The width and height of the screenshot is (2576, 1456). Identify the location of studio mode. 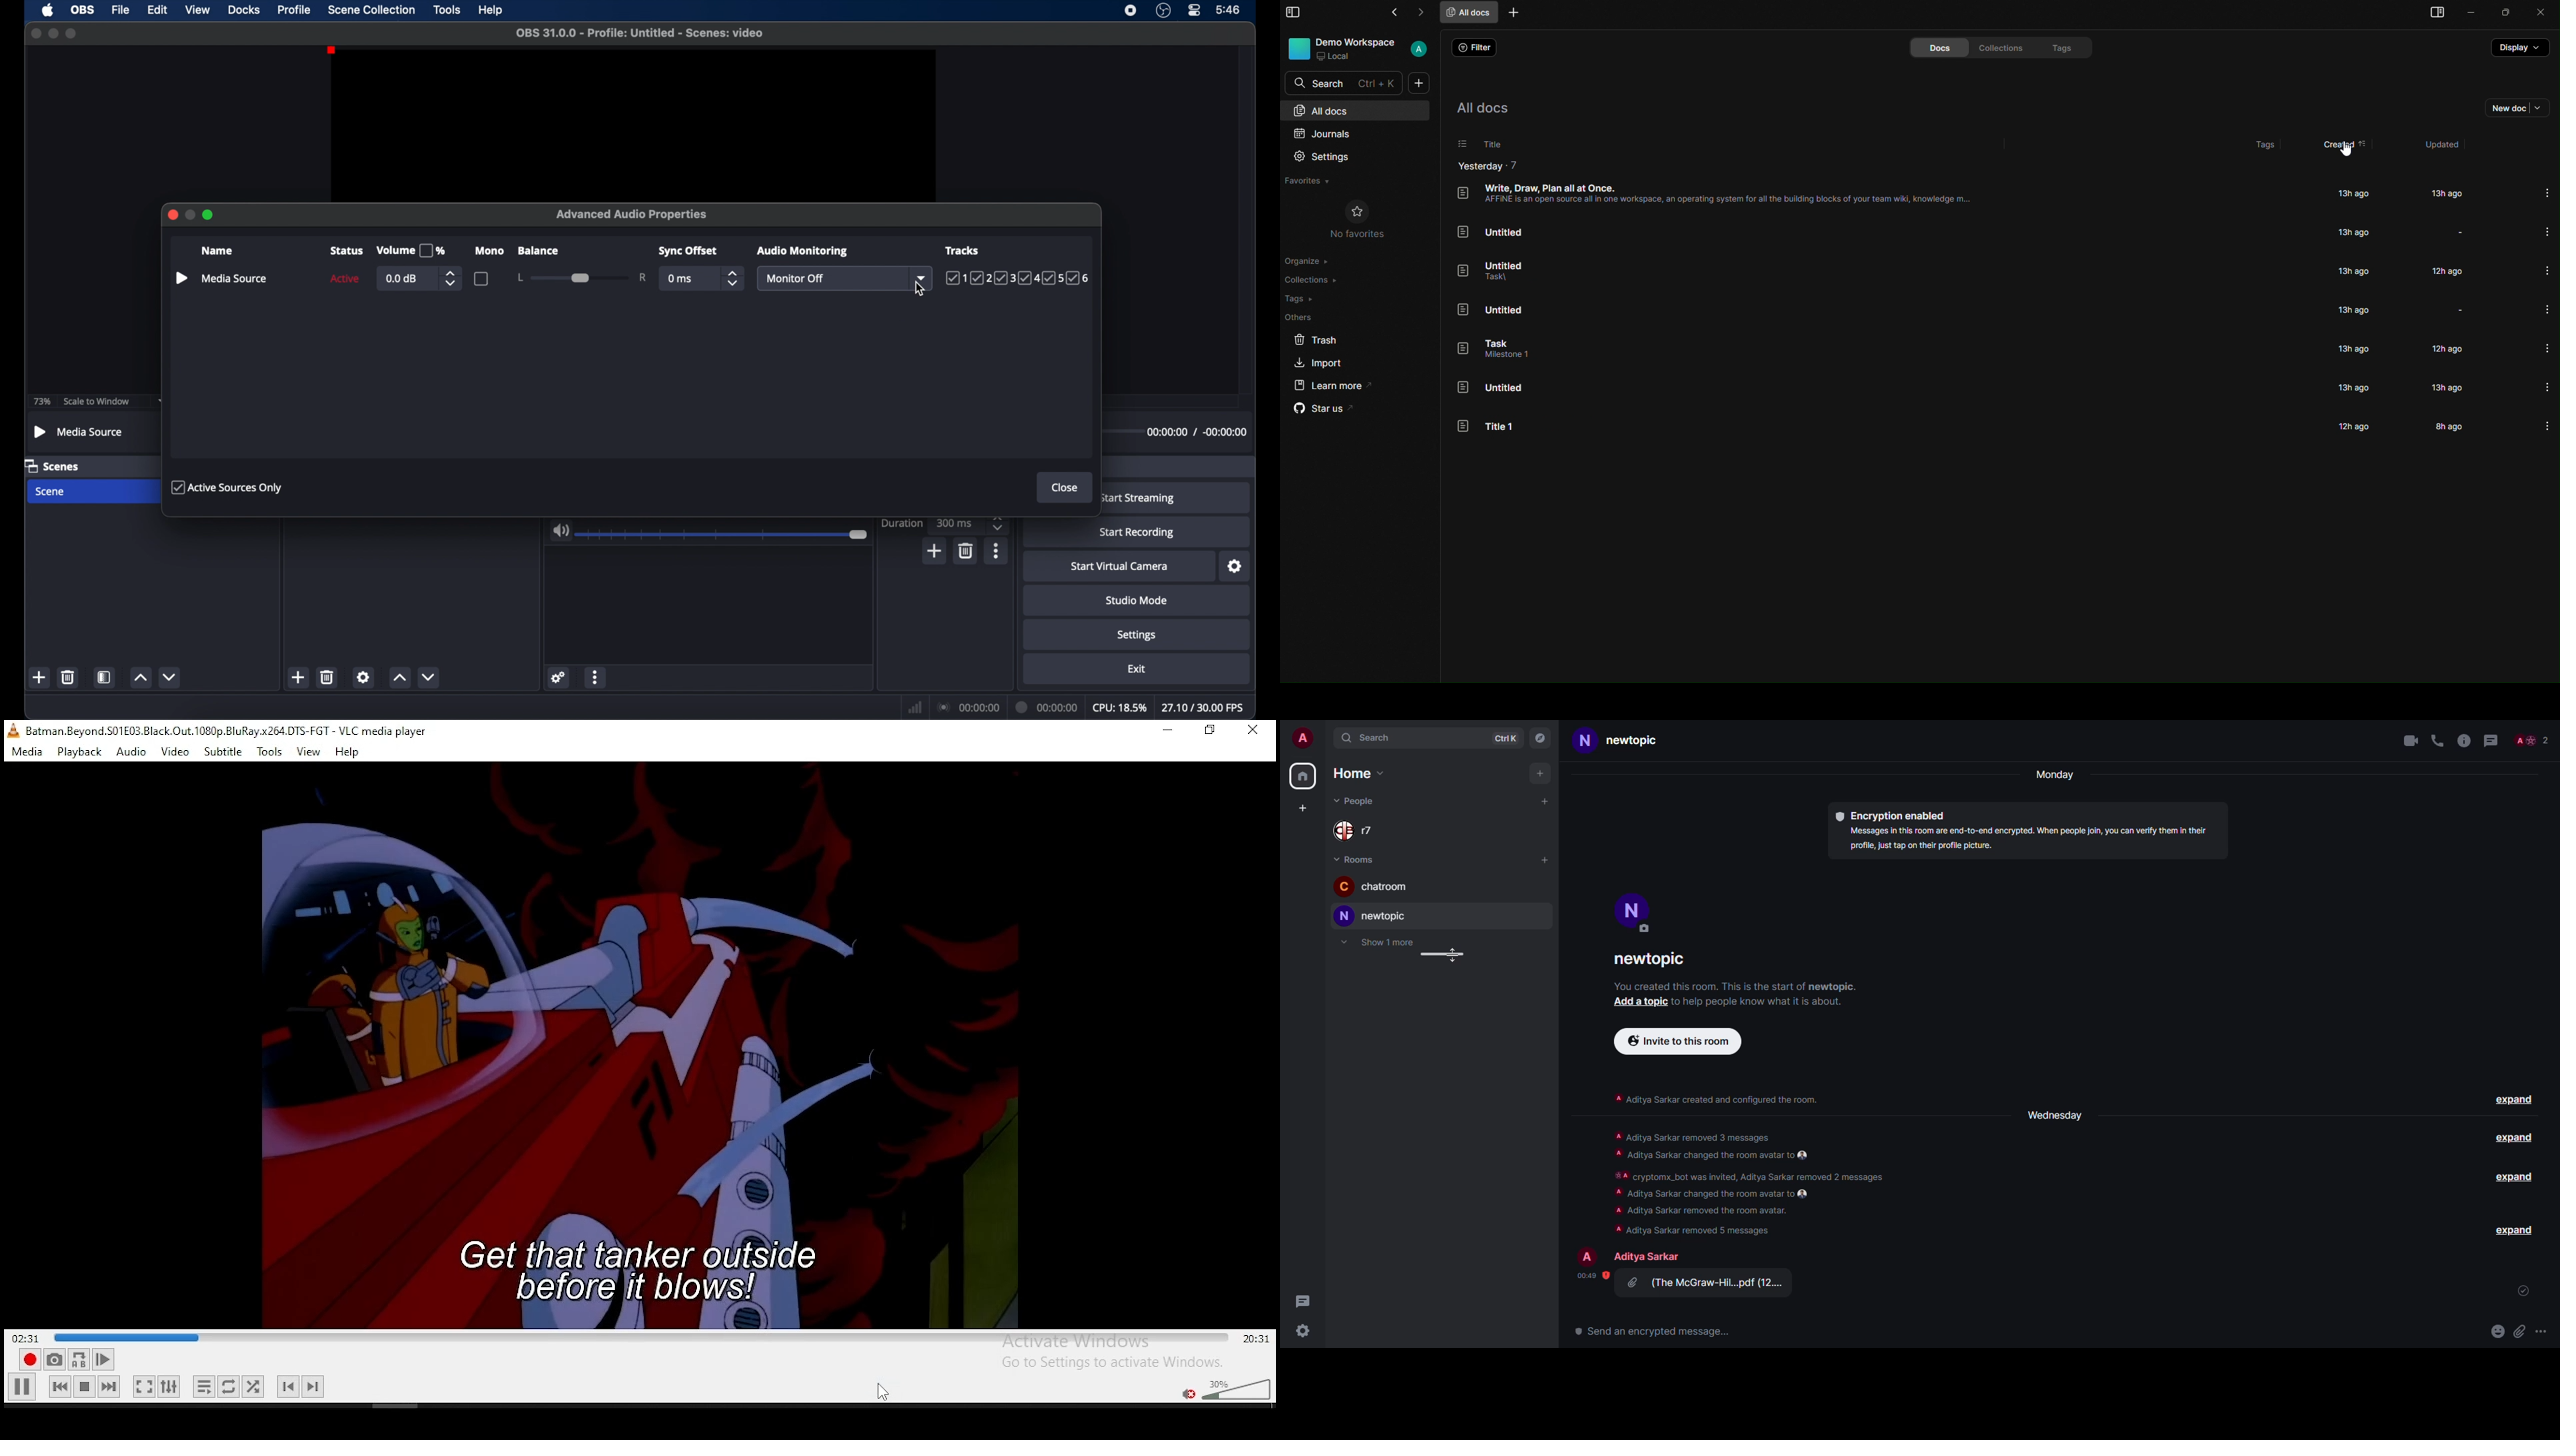
(1136, 600).